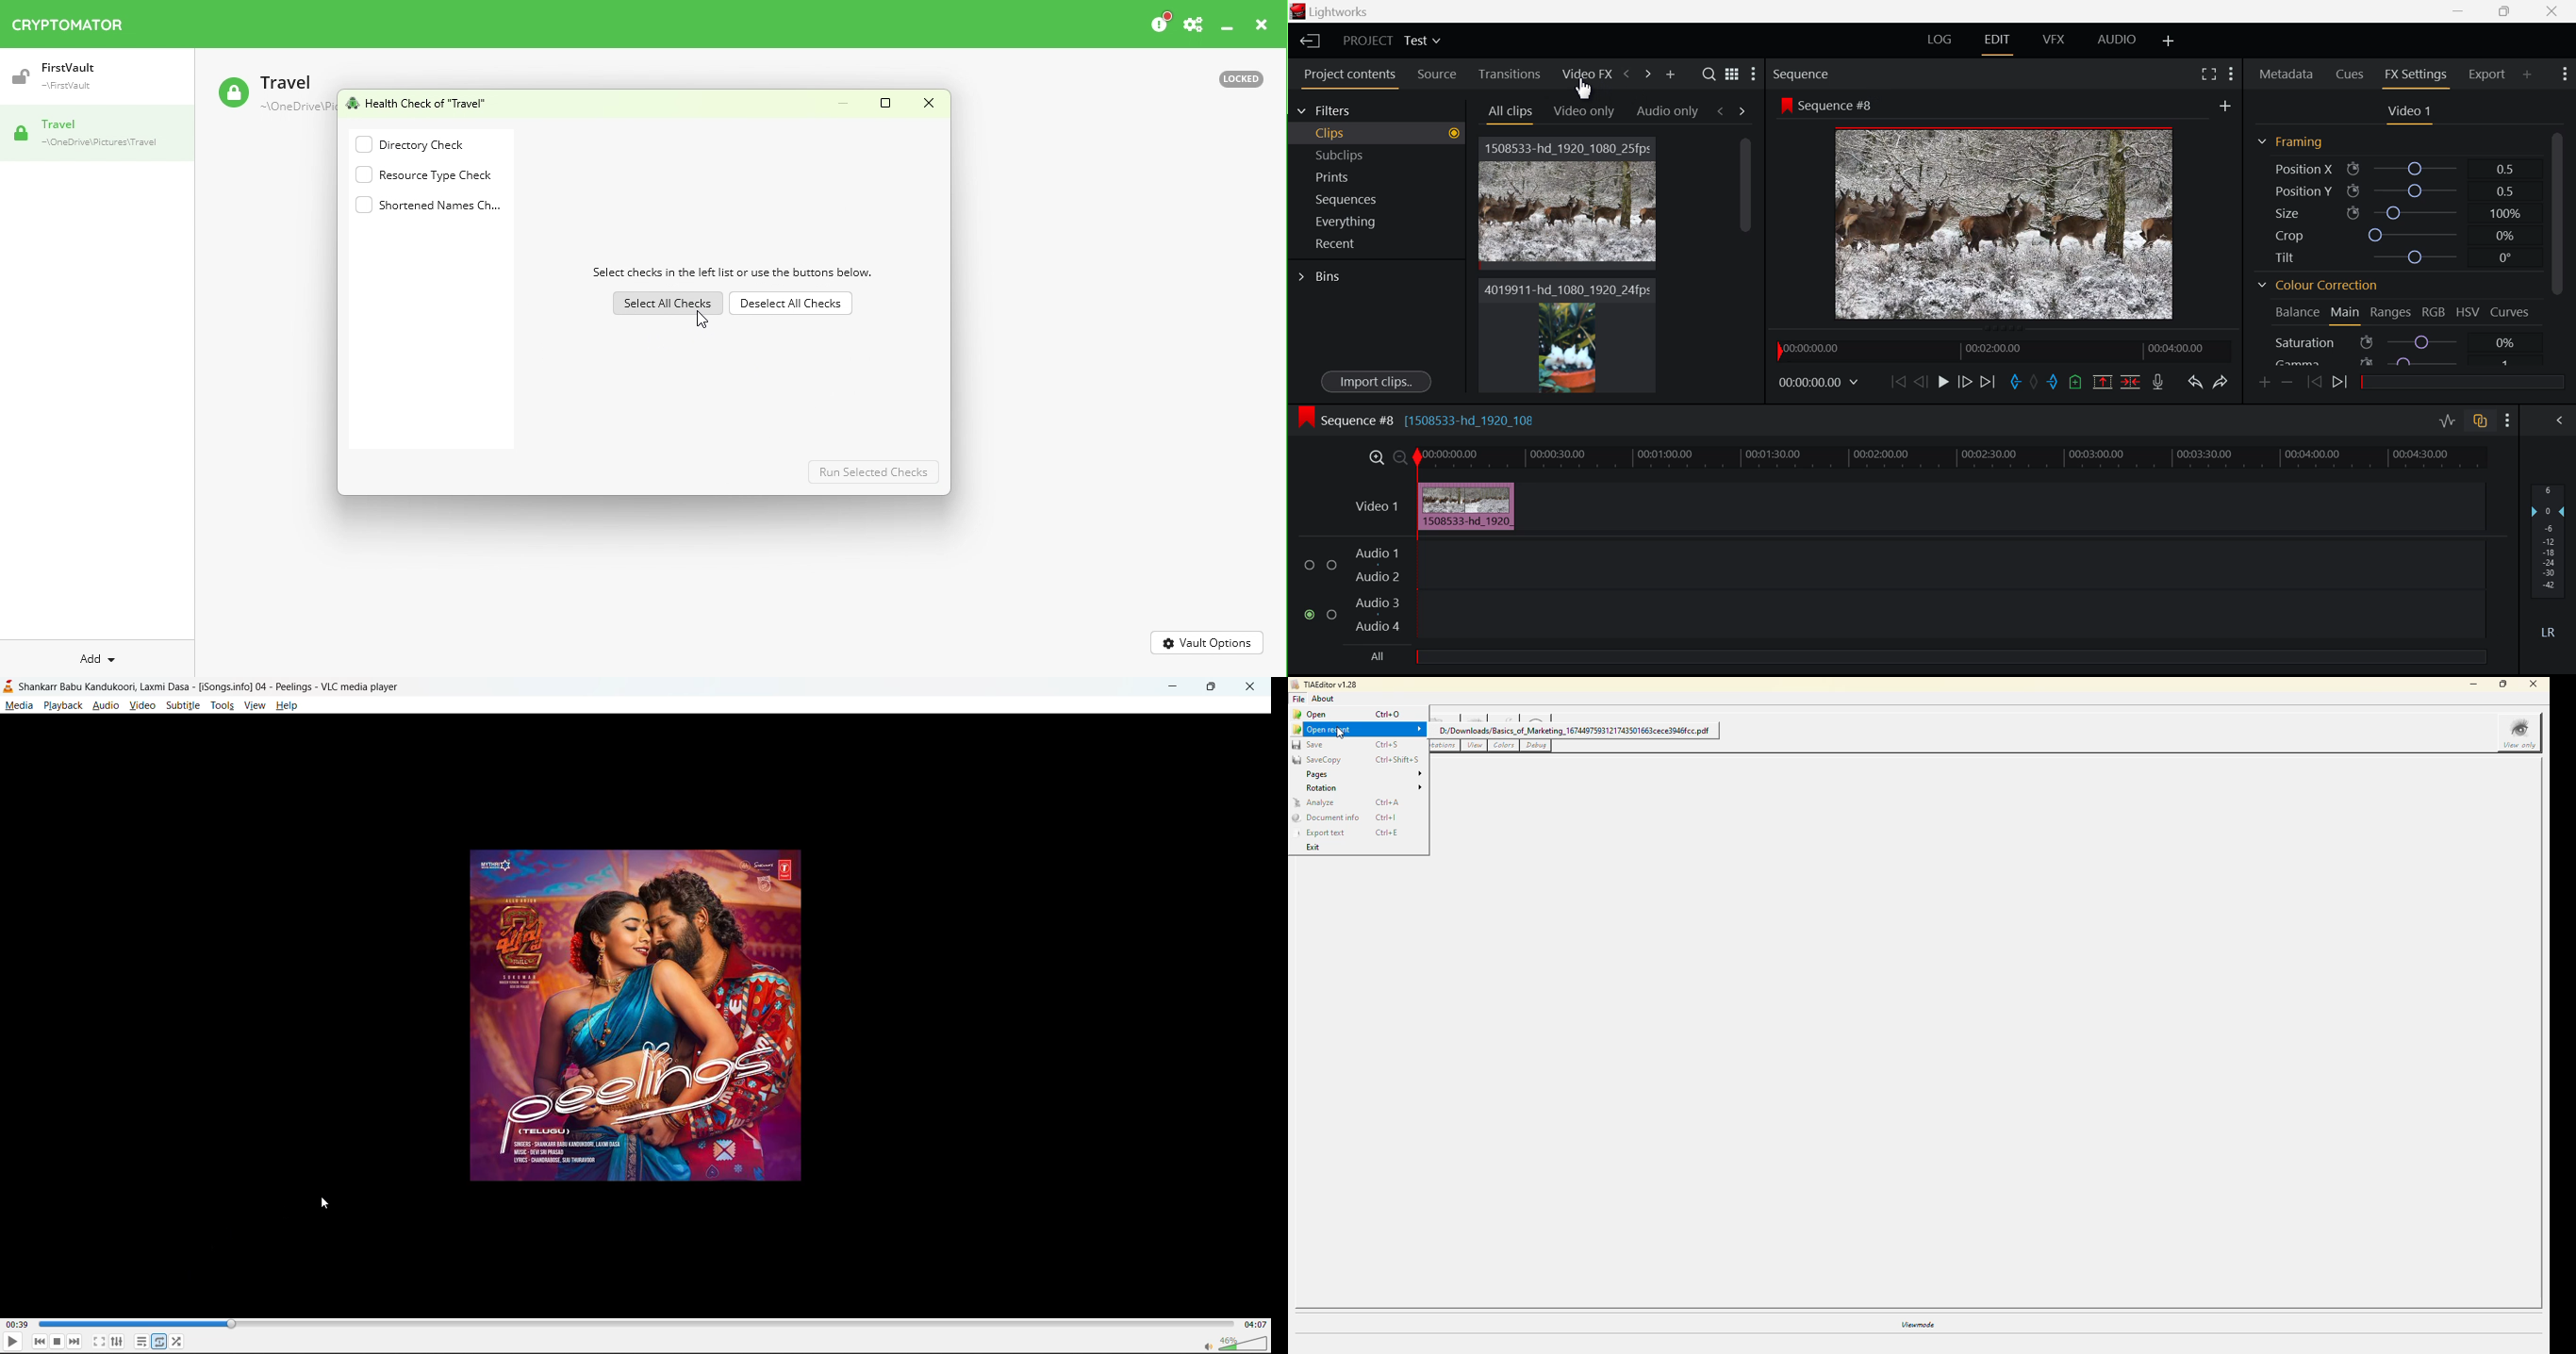 The height and width of the screenshot is (1372, 2576). I want to click on VFX, so click(2053, 43).